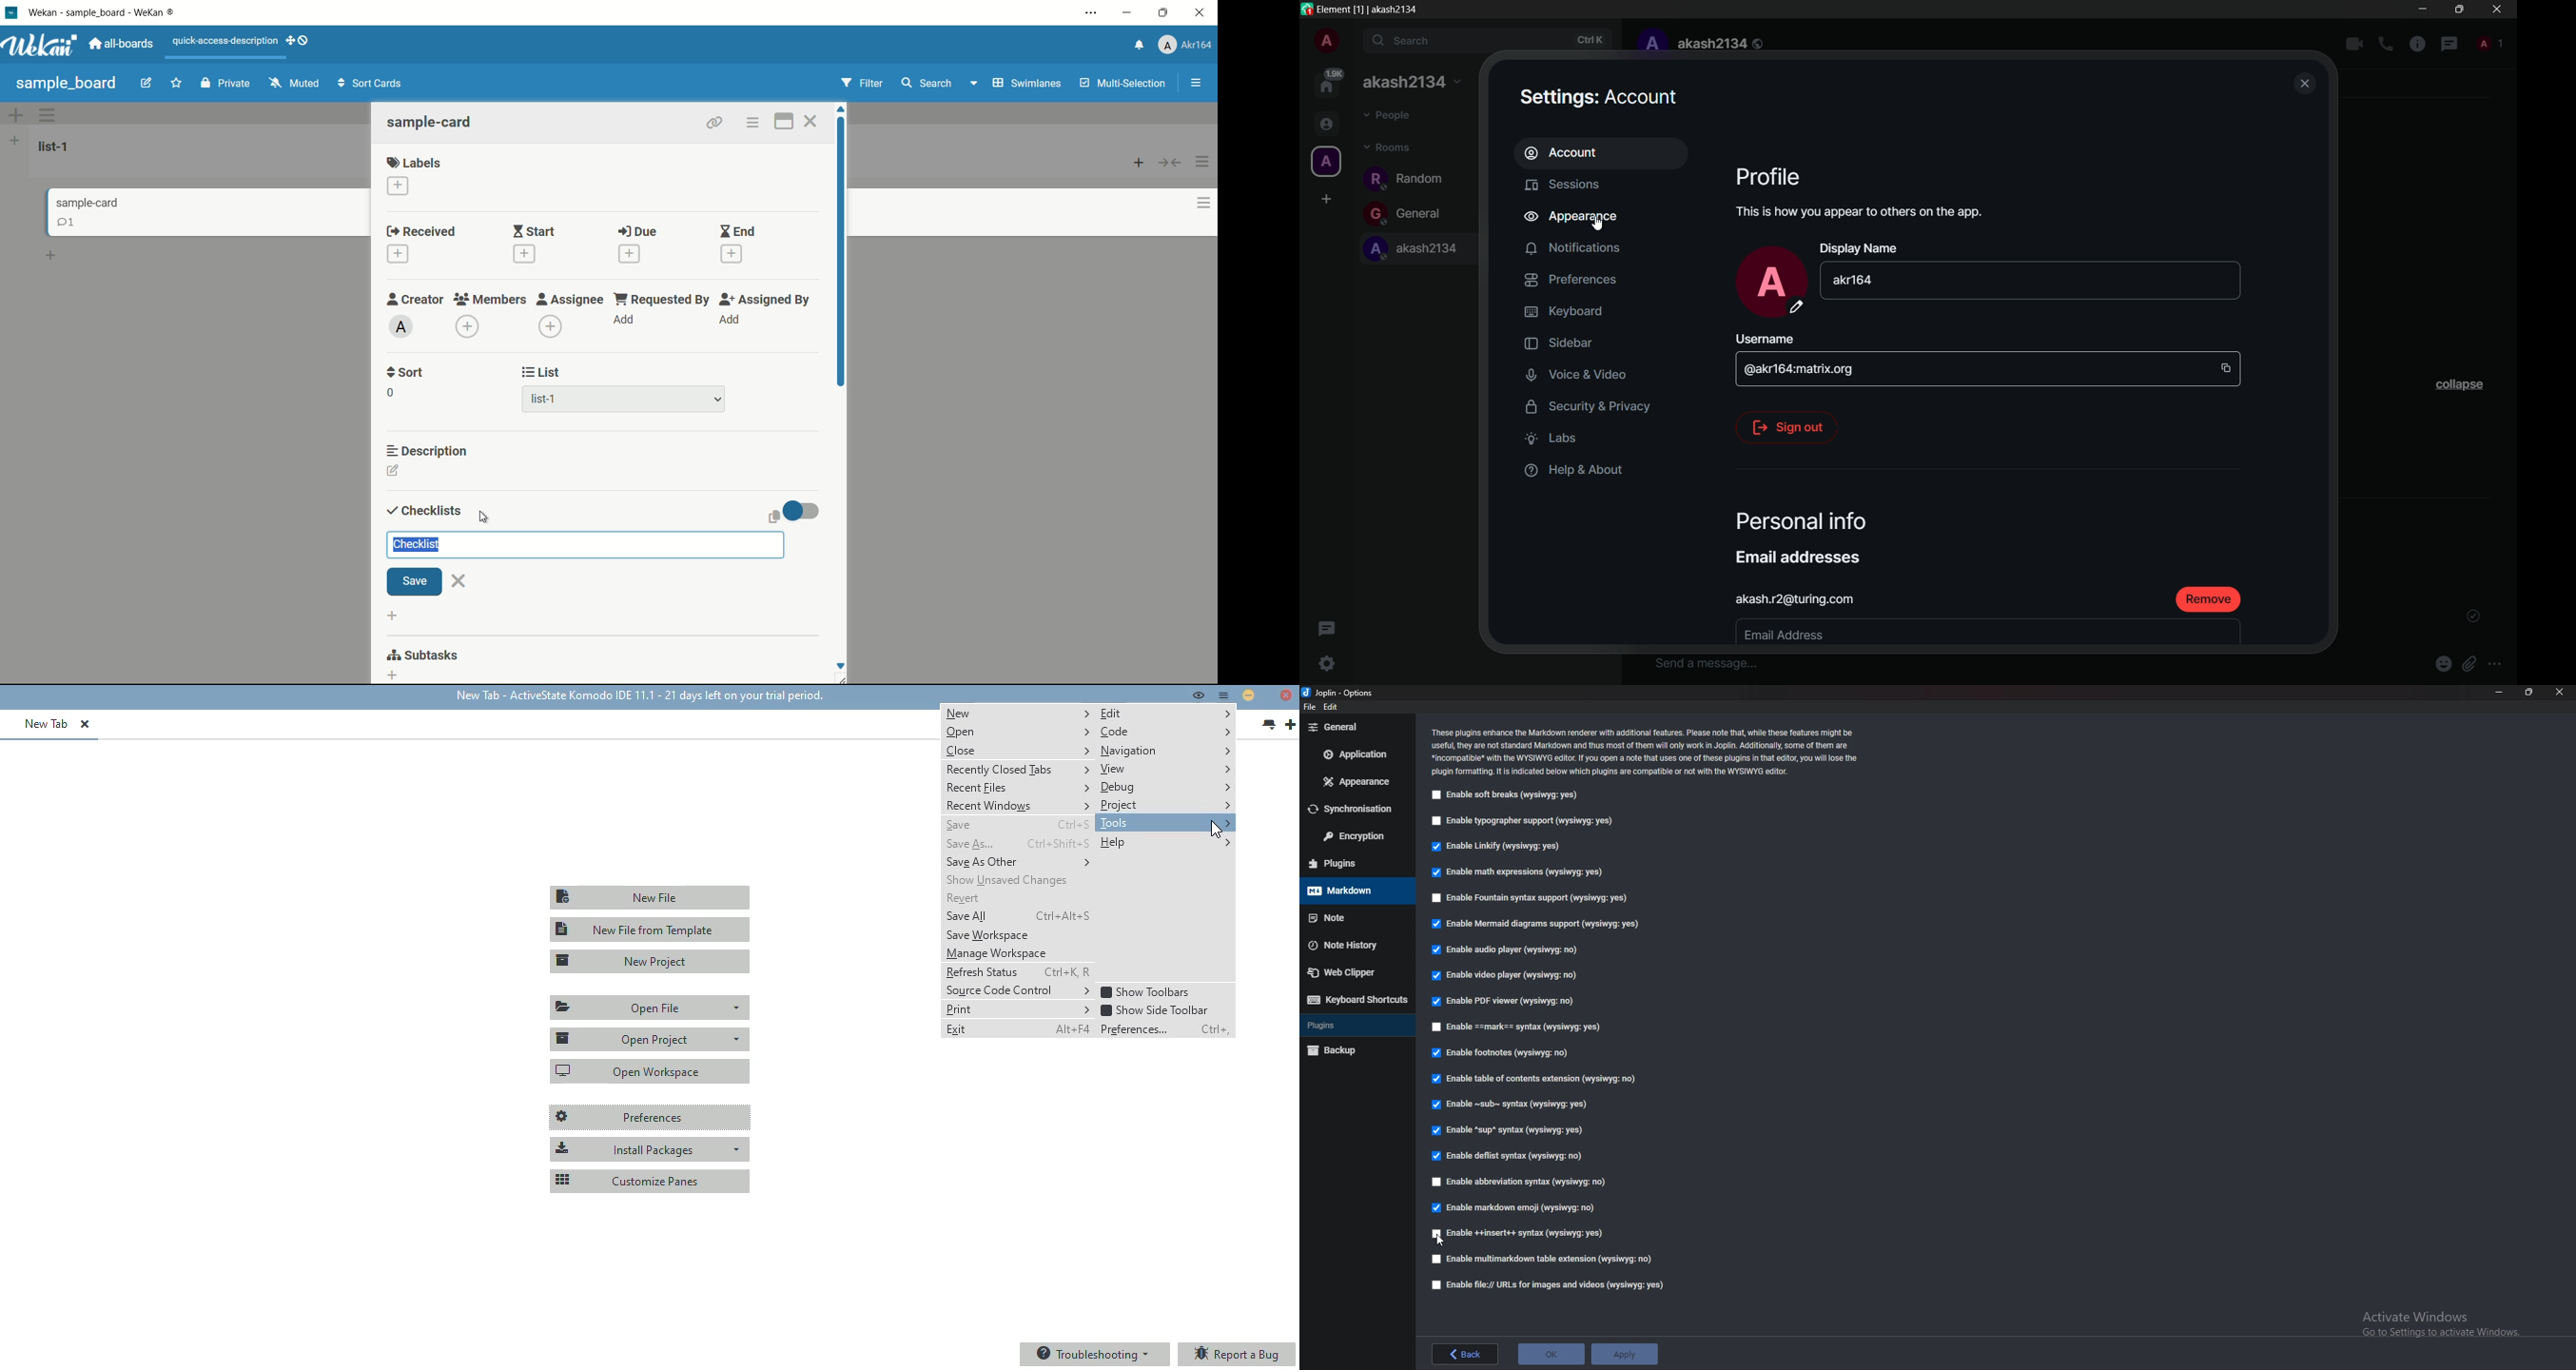 Image resolution: width=2576 pixels, height=1372 pixels. What do you see at coordinates (551, 327) in the screenshot?
I see `add assignee` at bounding box center [551, 327].